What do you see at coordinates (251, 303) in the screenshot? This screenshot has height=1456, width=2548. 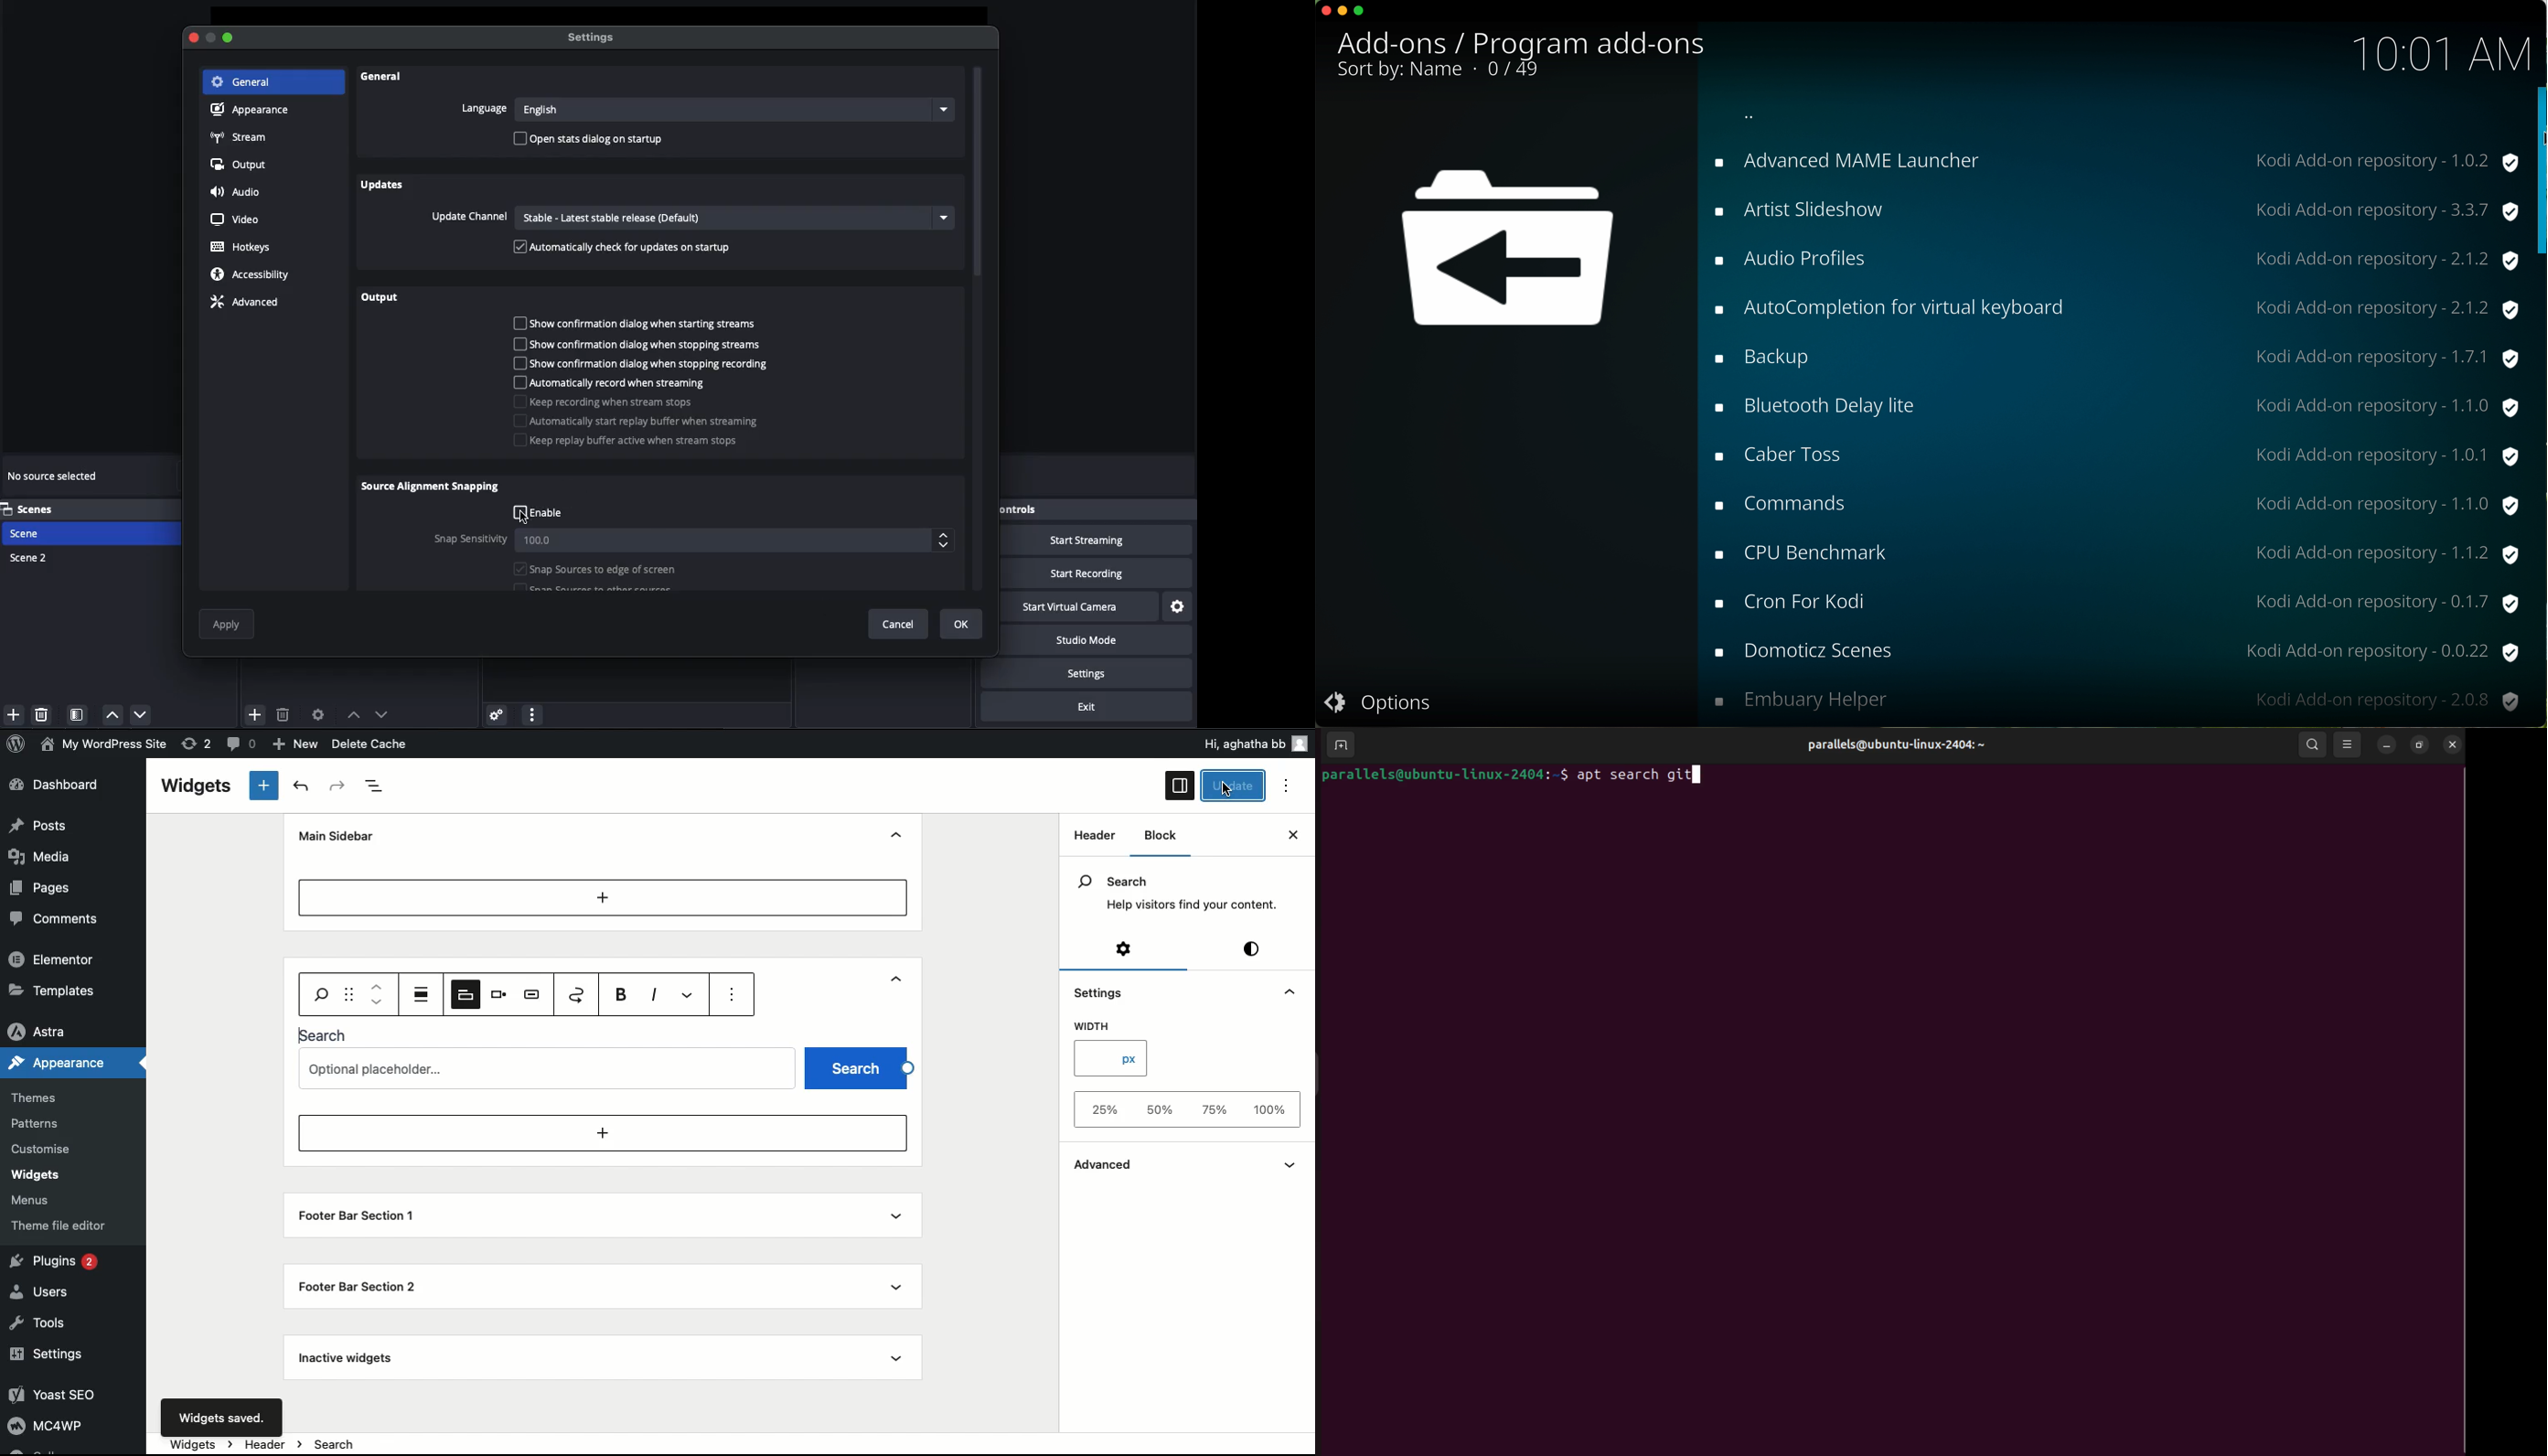 I see `Advanced` at bounding box center [251, 303].